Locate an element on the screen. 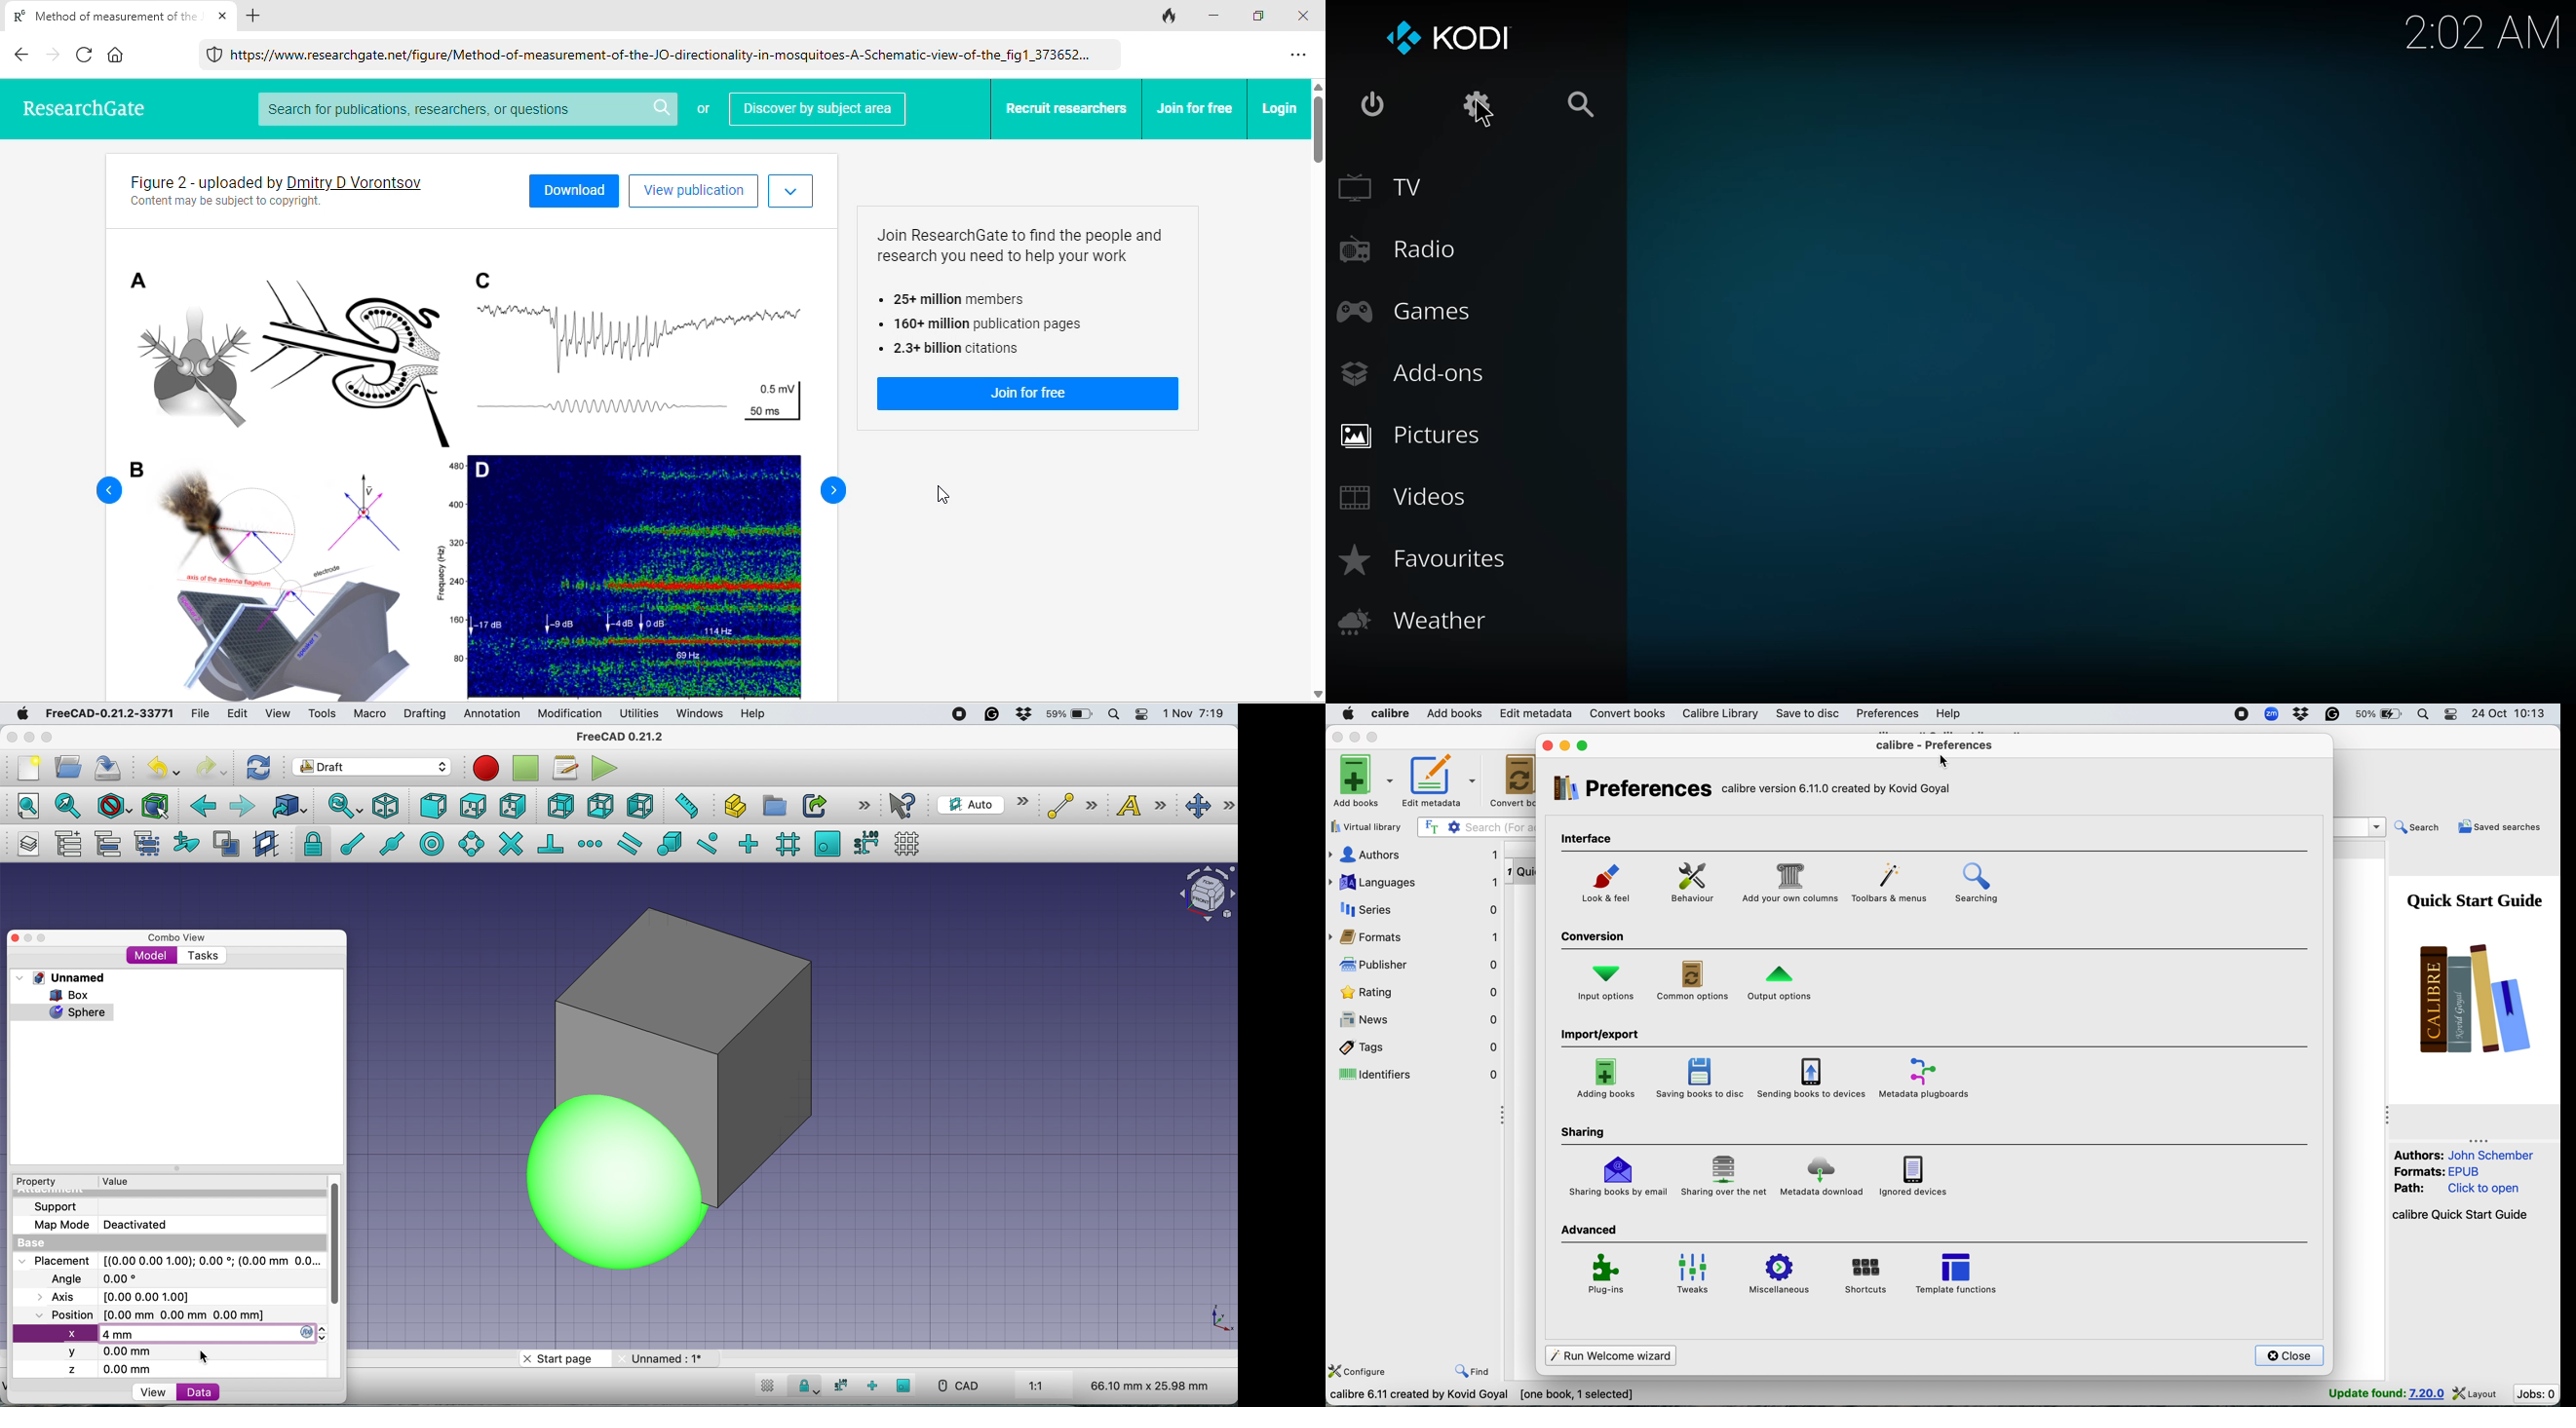 This screenshot has width=2576, height=1428. sync view is located at coordinates (339, 807).